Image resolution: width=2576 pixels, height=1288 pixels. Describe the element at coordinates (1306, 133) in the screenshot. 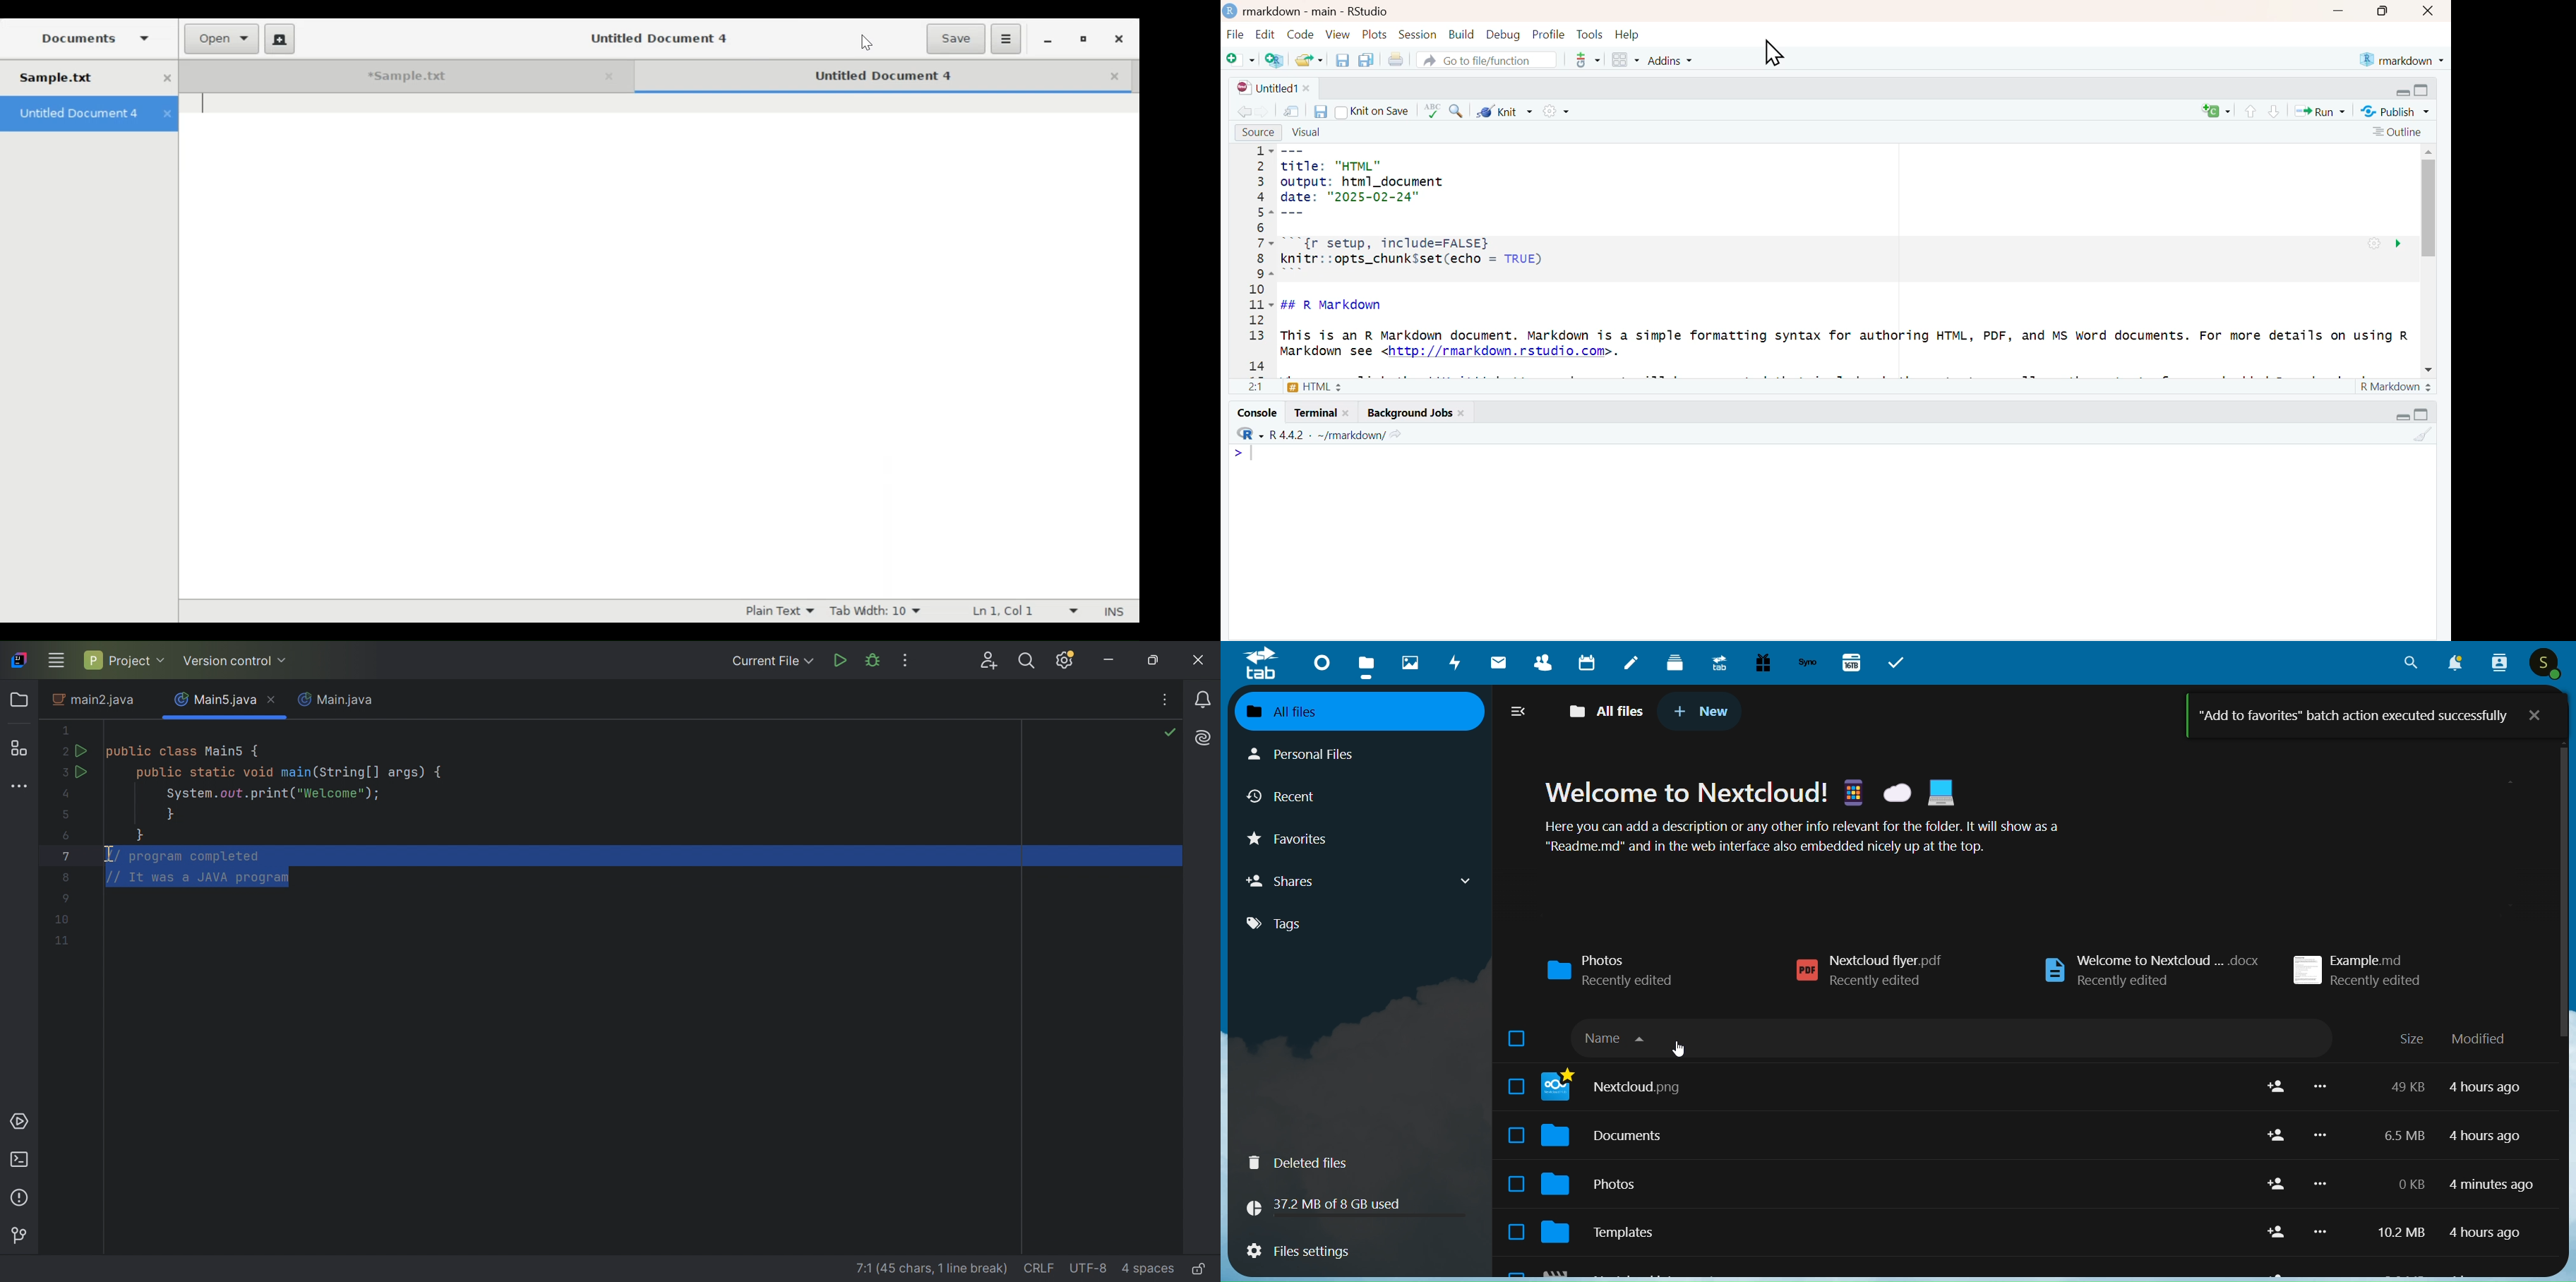

I see `Visual` at that location.